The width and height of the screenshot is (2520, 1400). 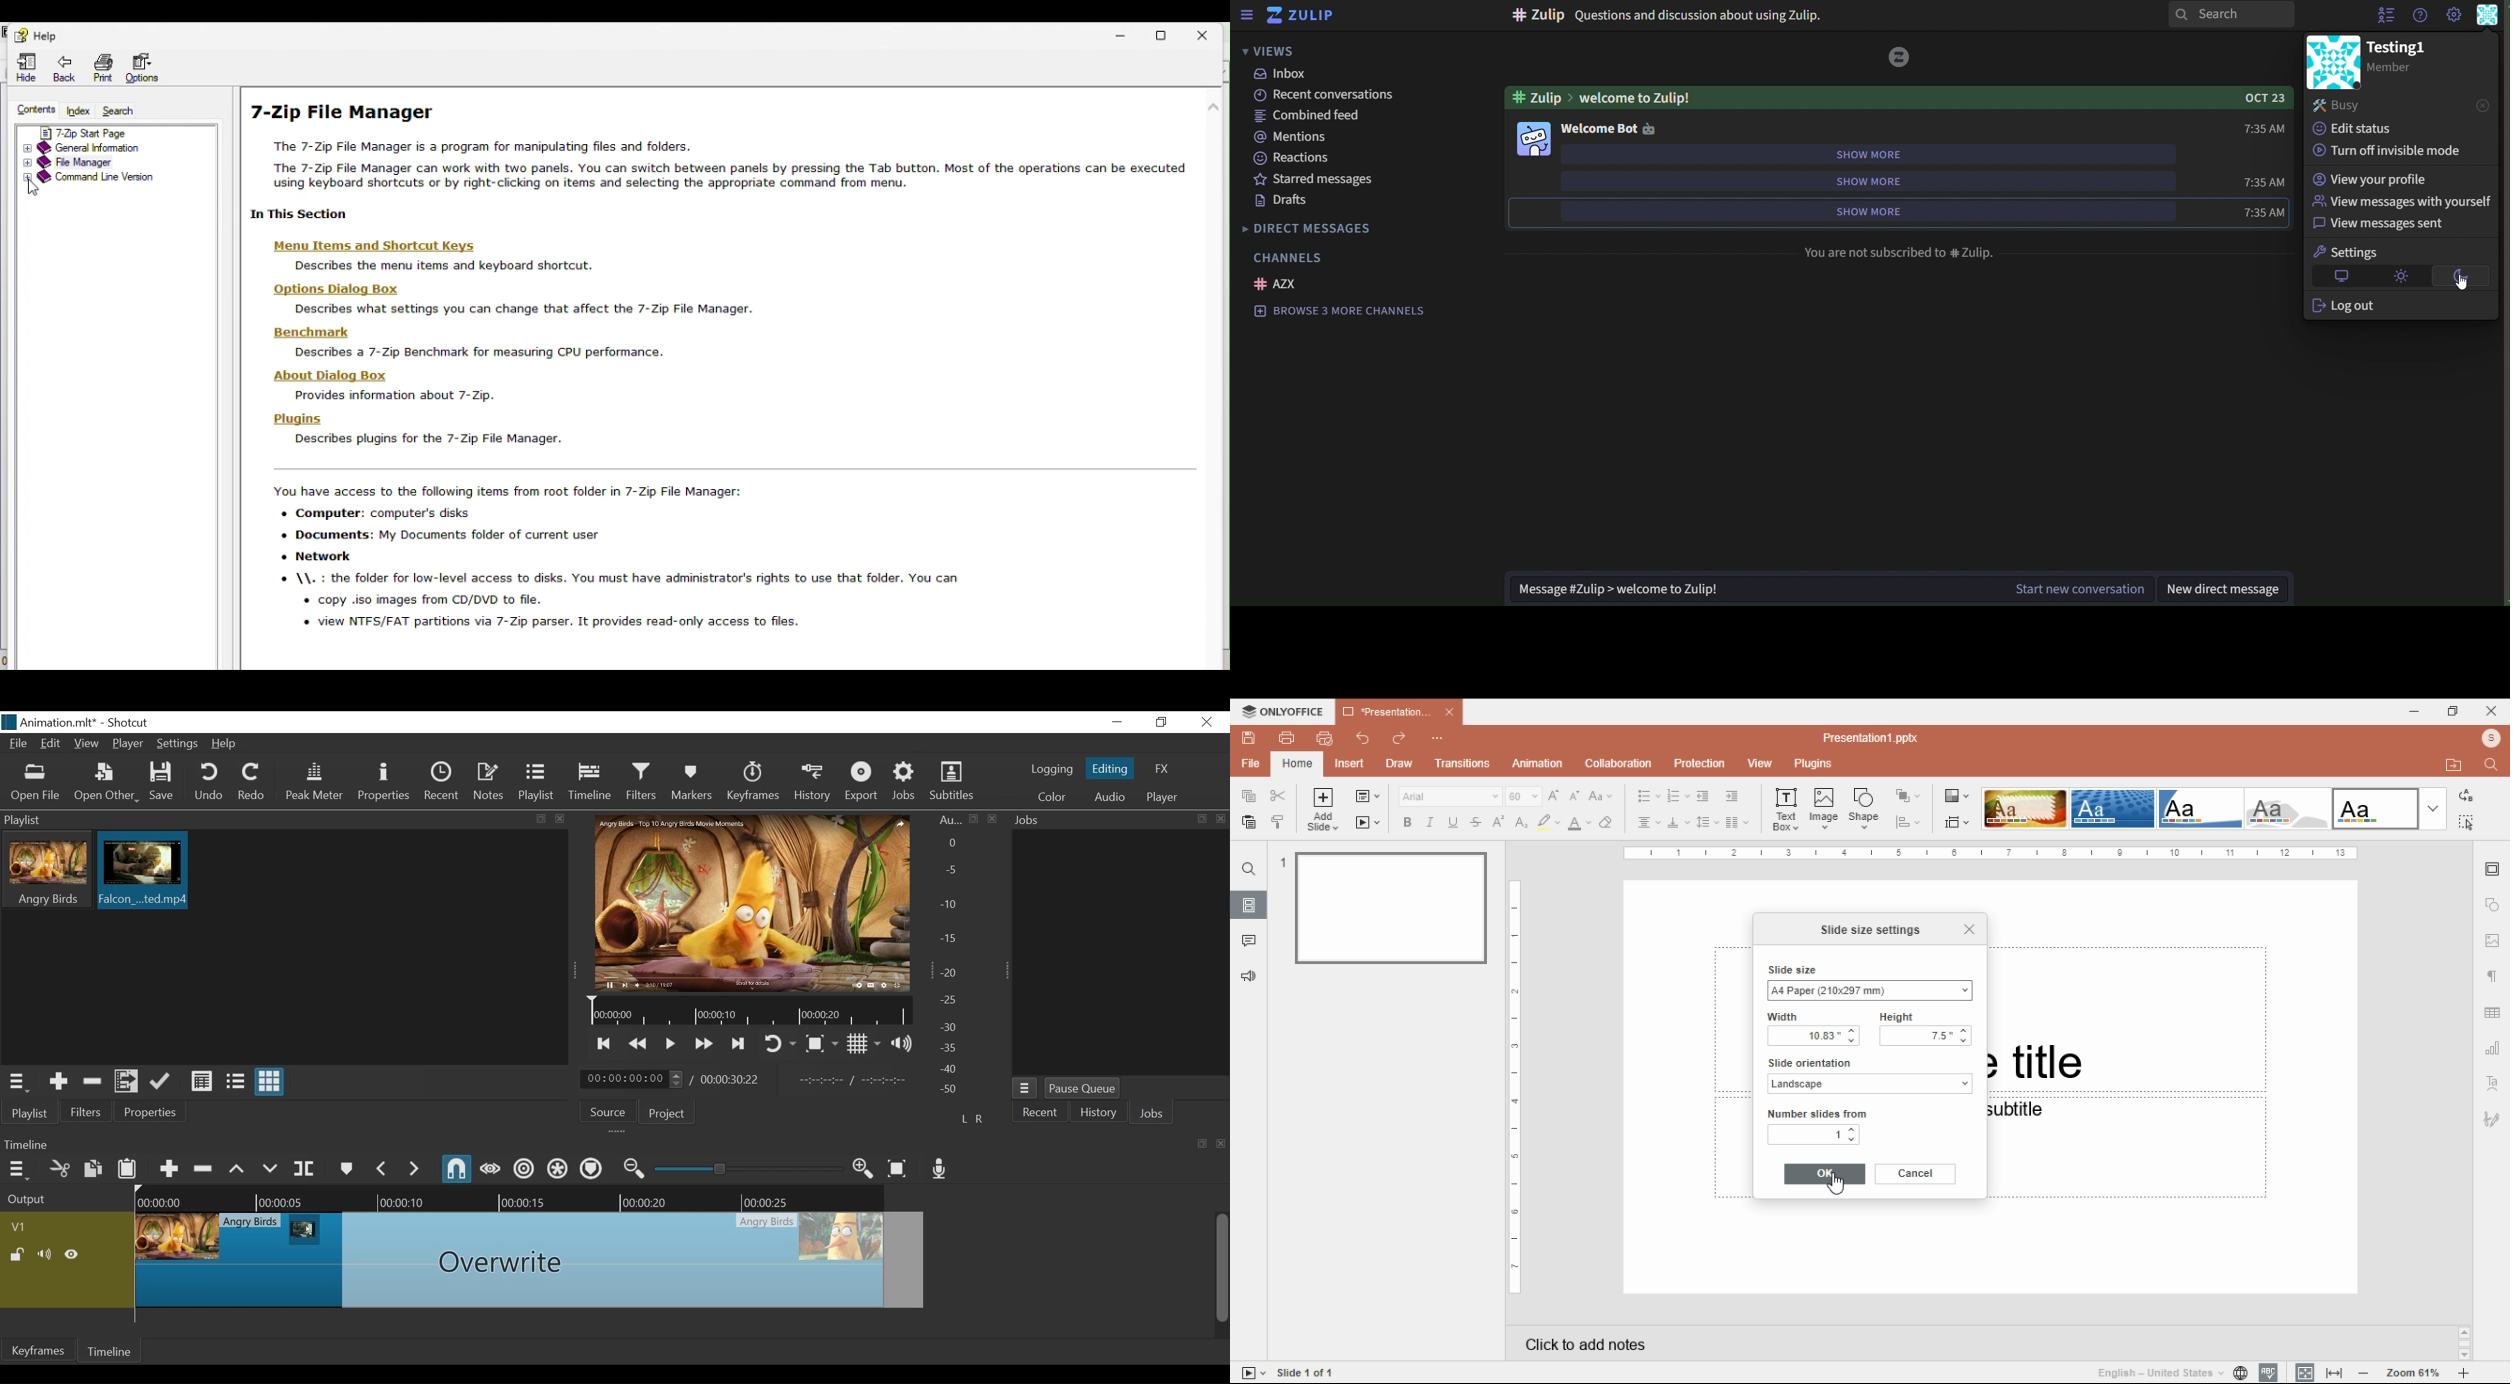 I want to click on find, so click(x=1249, y=869).